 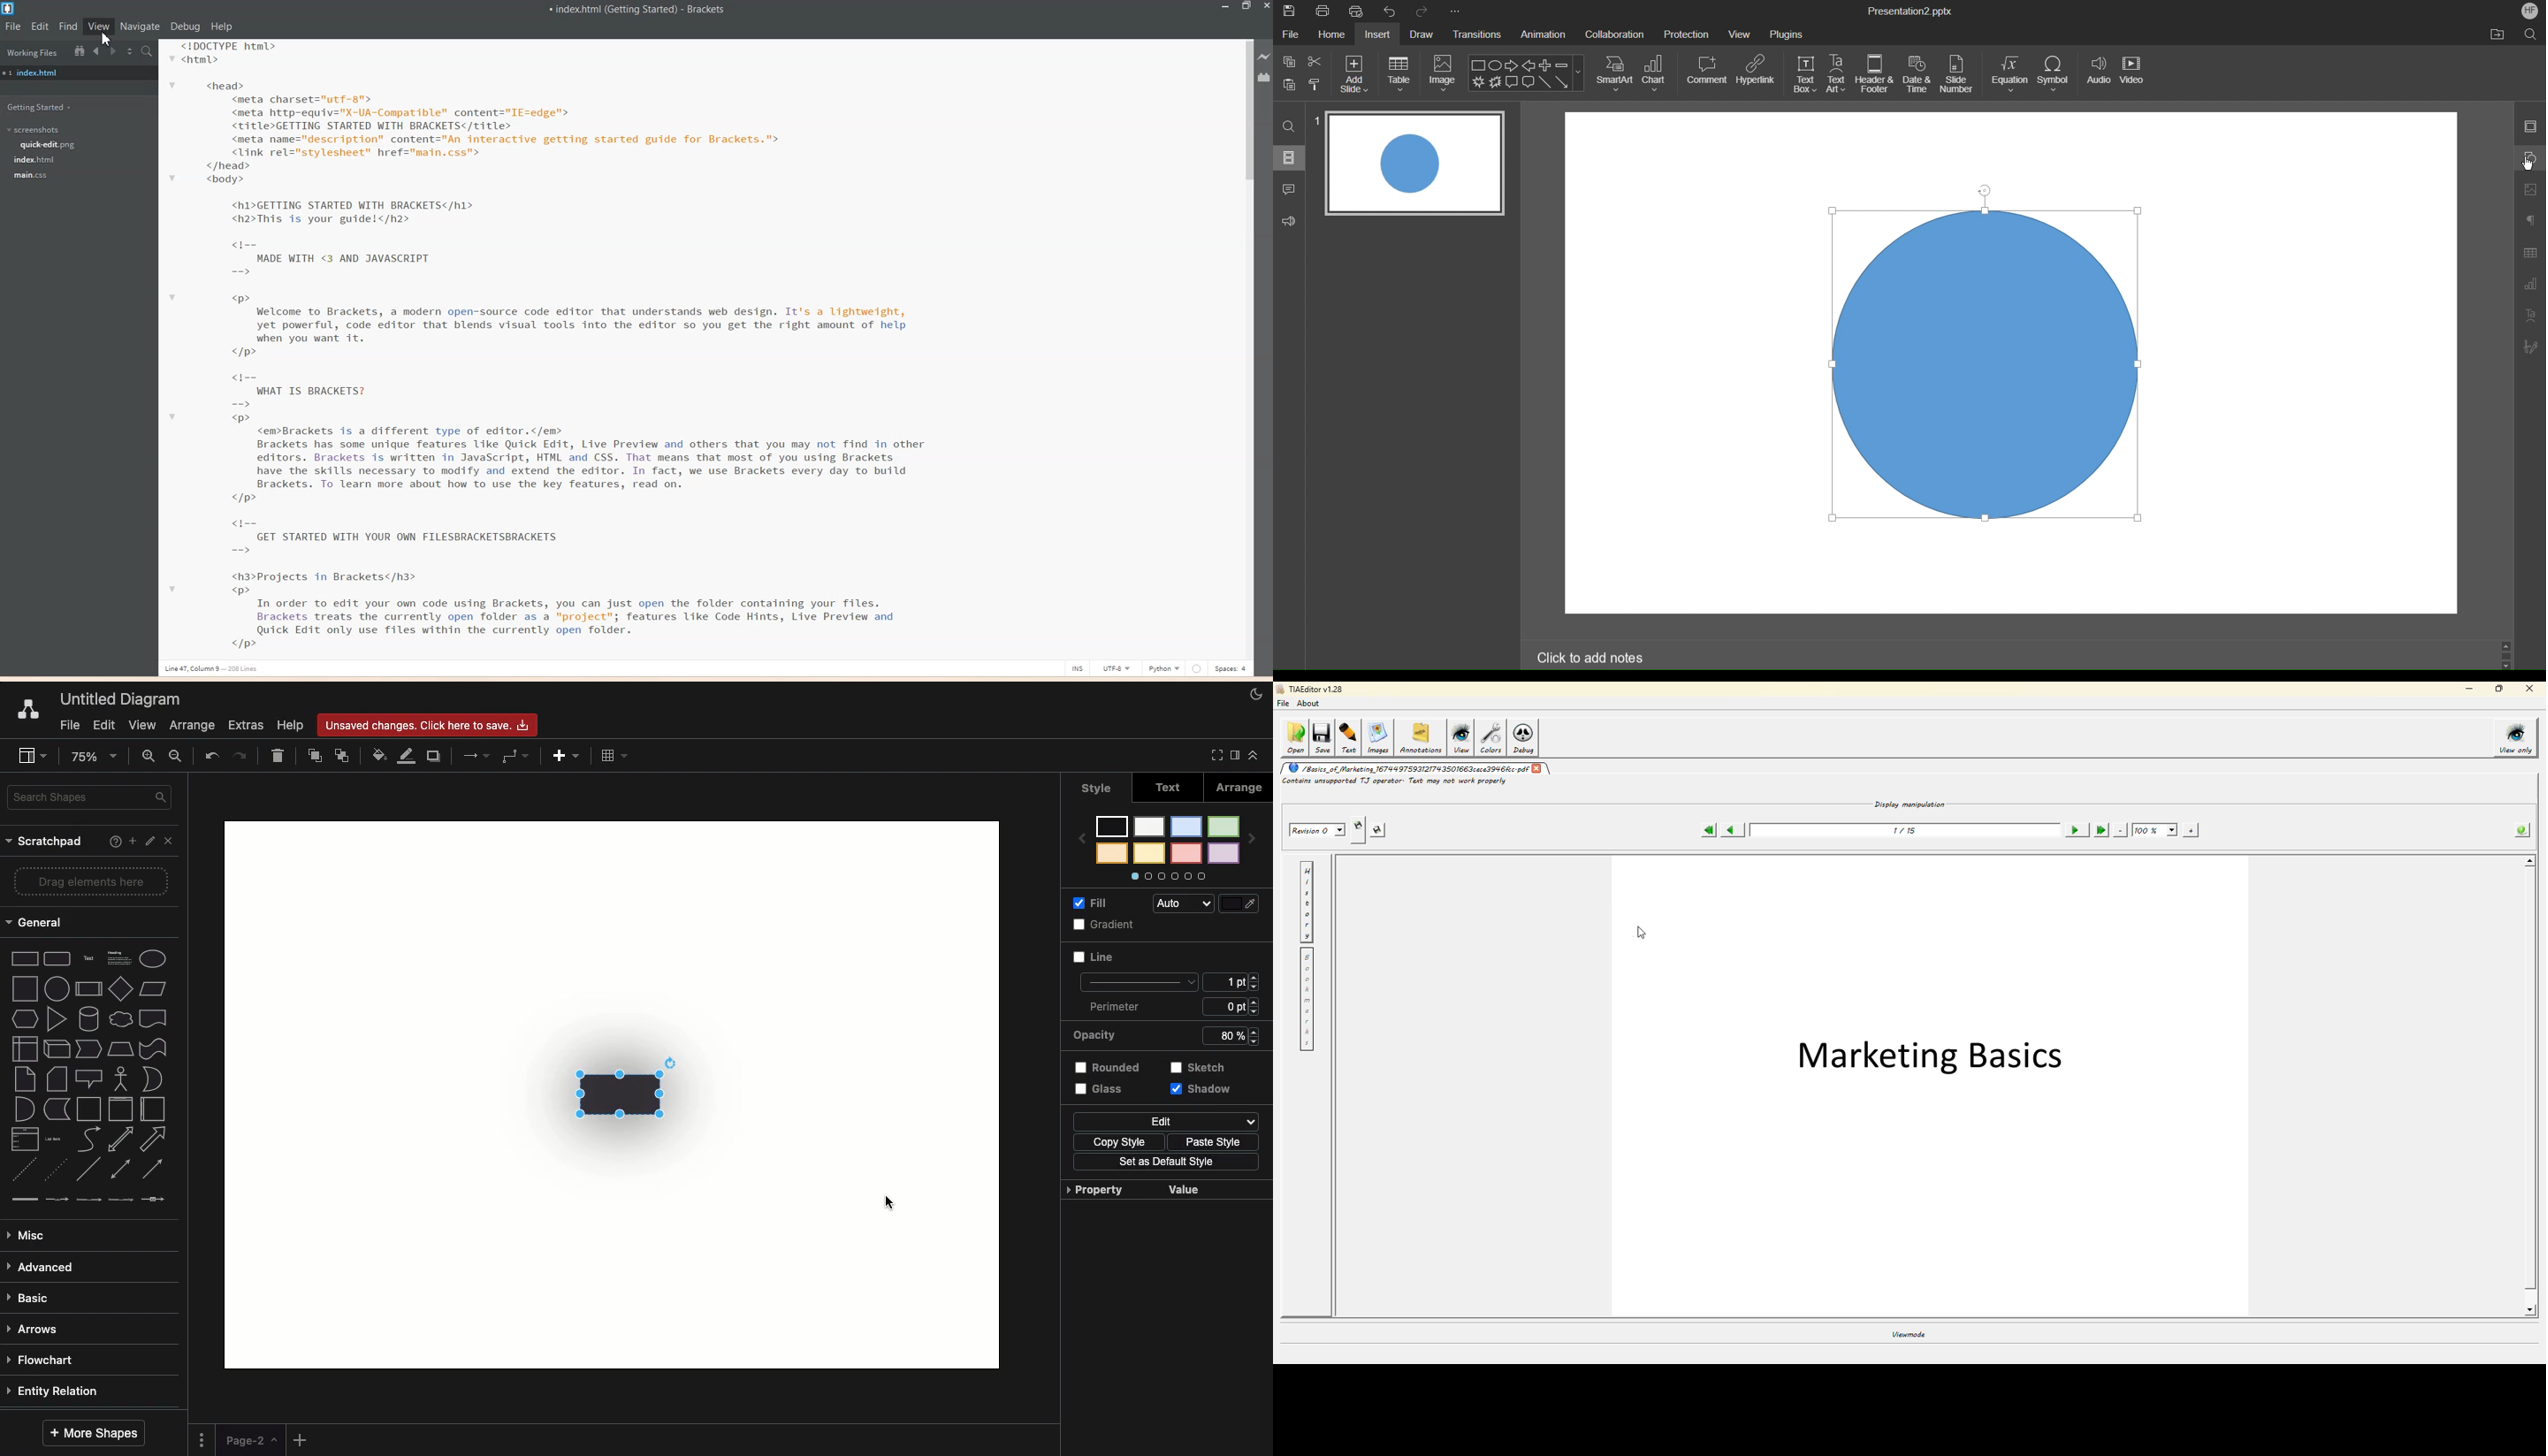 What do you see at coordinates (156, 1201) in the screenshot?
I see `connector with symbol` at bounding box center [156, 1201].